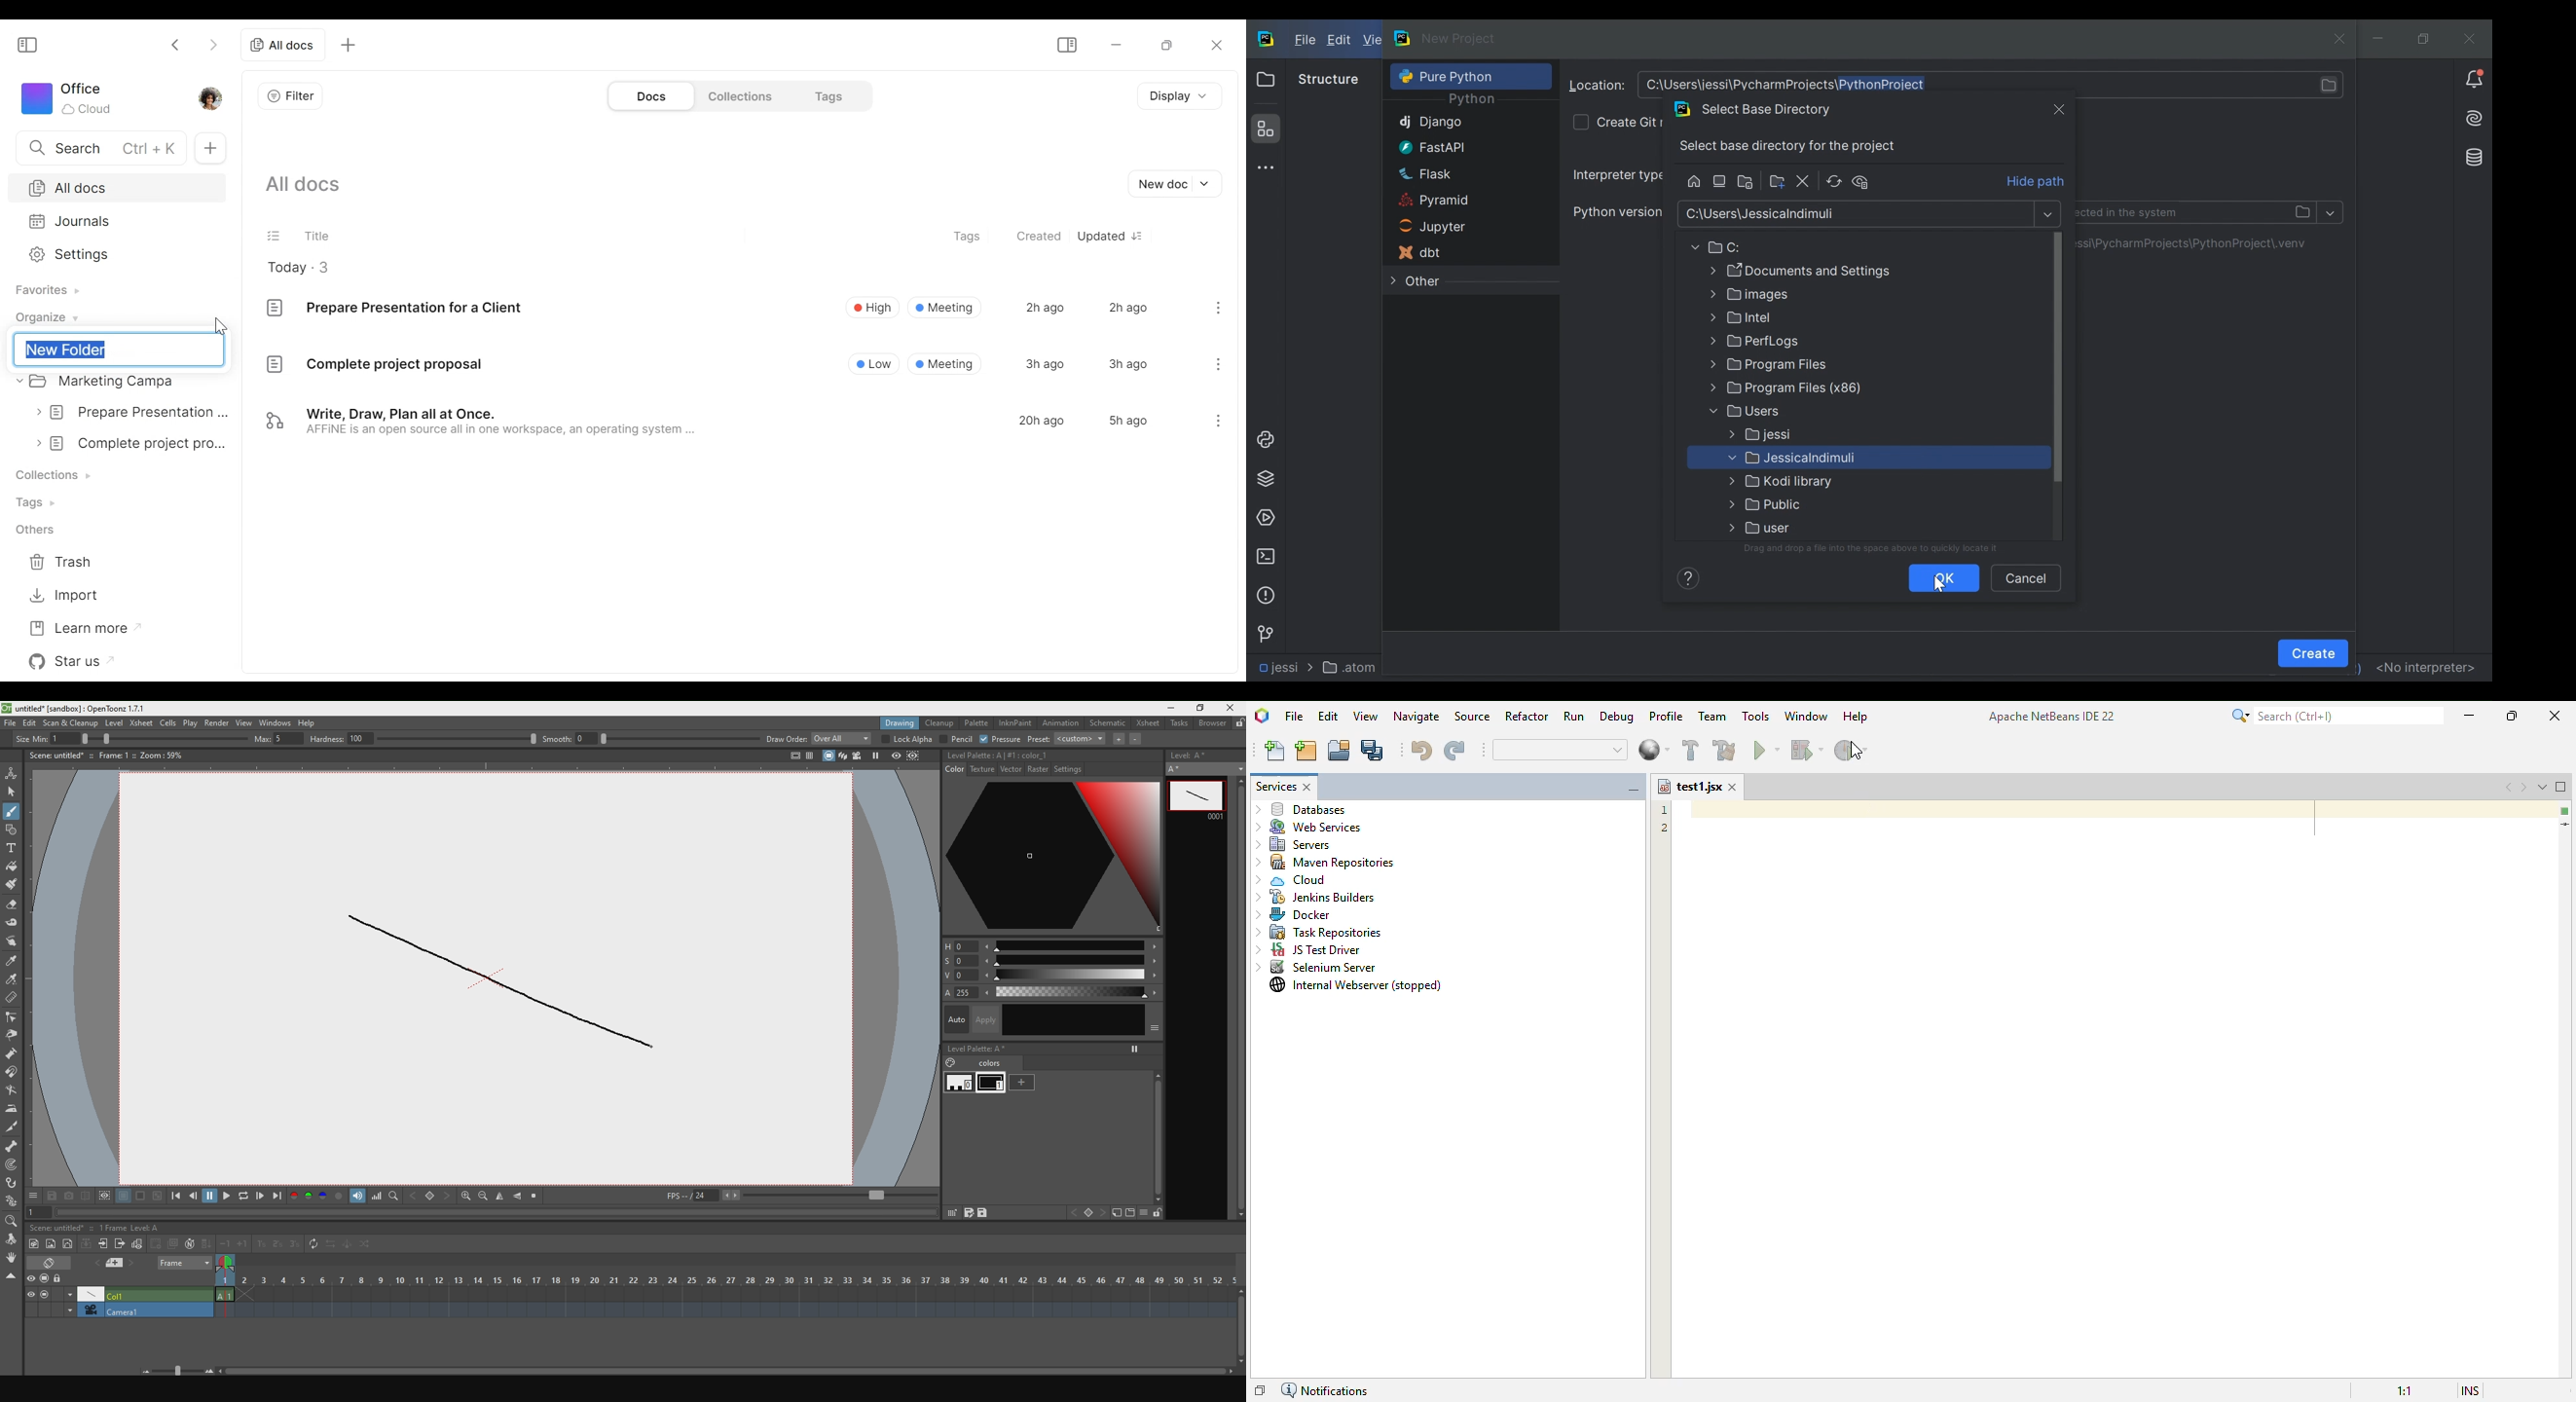  Describe the element at coordinates (1169, 707) in the screenshot. I see `minimize` at that location.